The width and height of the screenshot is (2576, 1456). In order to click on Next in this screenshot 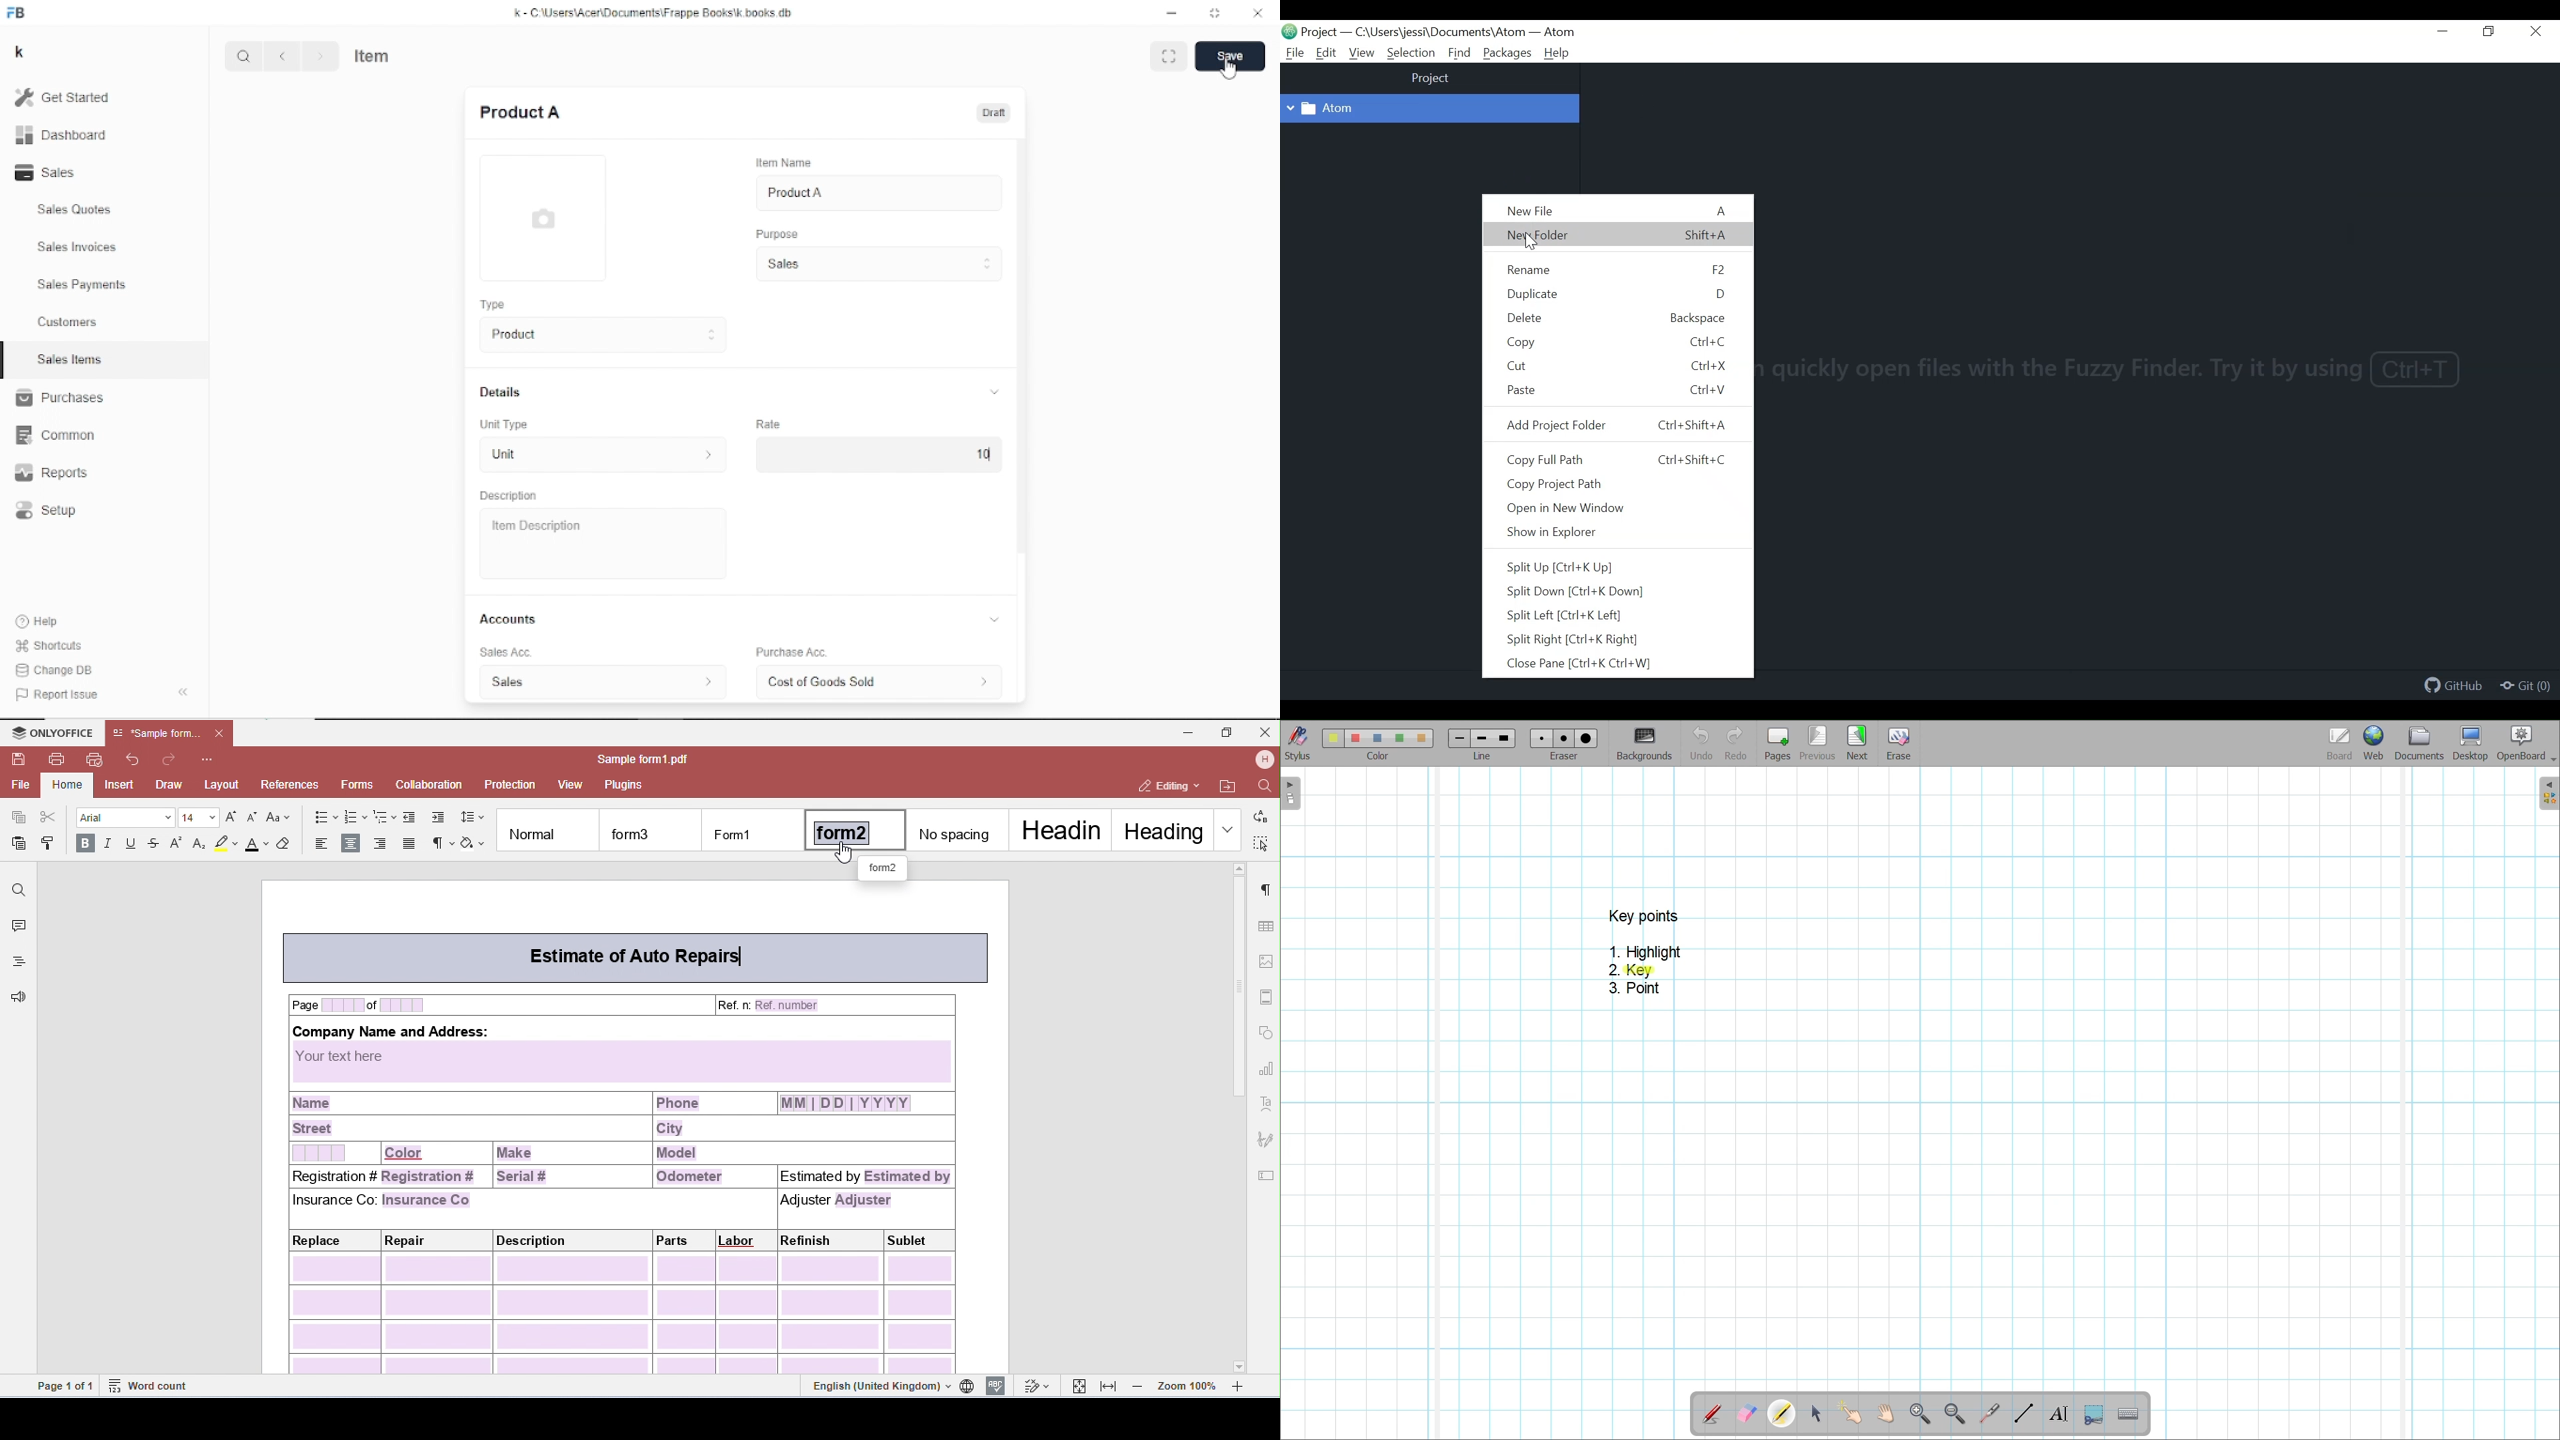, I will do `click(319, 56)`.